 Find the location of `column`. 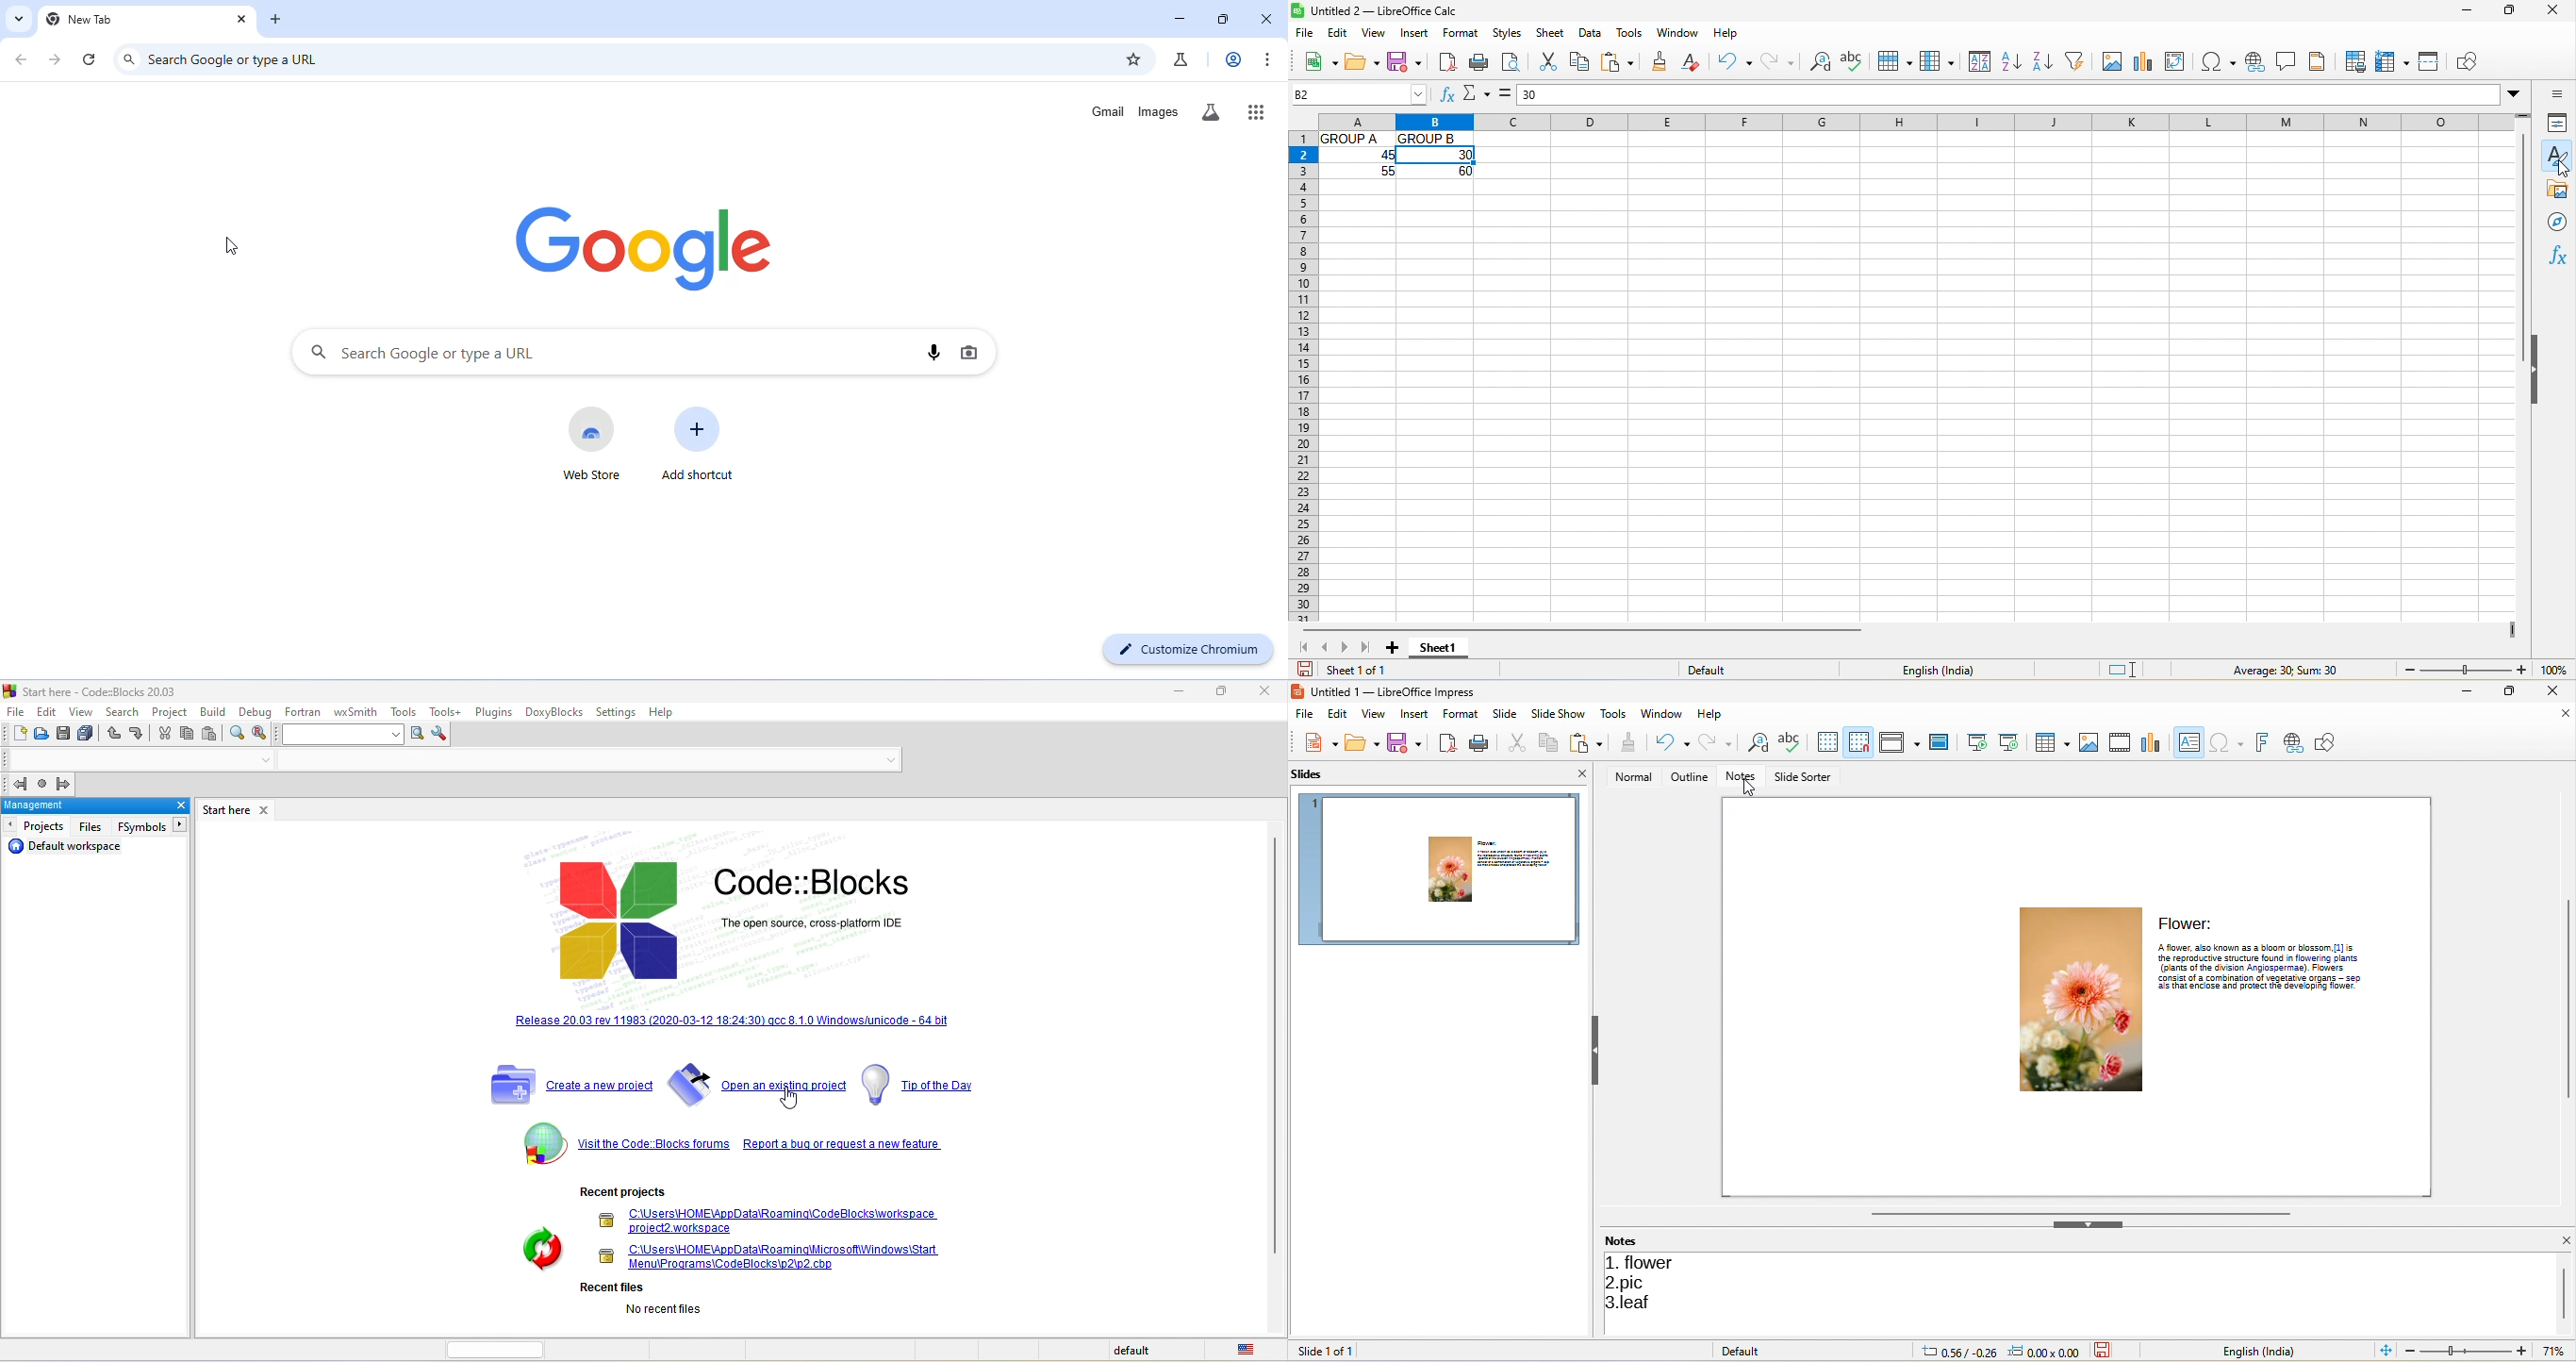

column is located at coordinates (1937, 61).